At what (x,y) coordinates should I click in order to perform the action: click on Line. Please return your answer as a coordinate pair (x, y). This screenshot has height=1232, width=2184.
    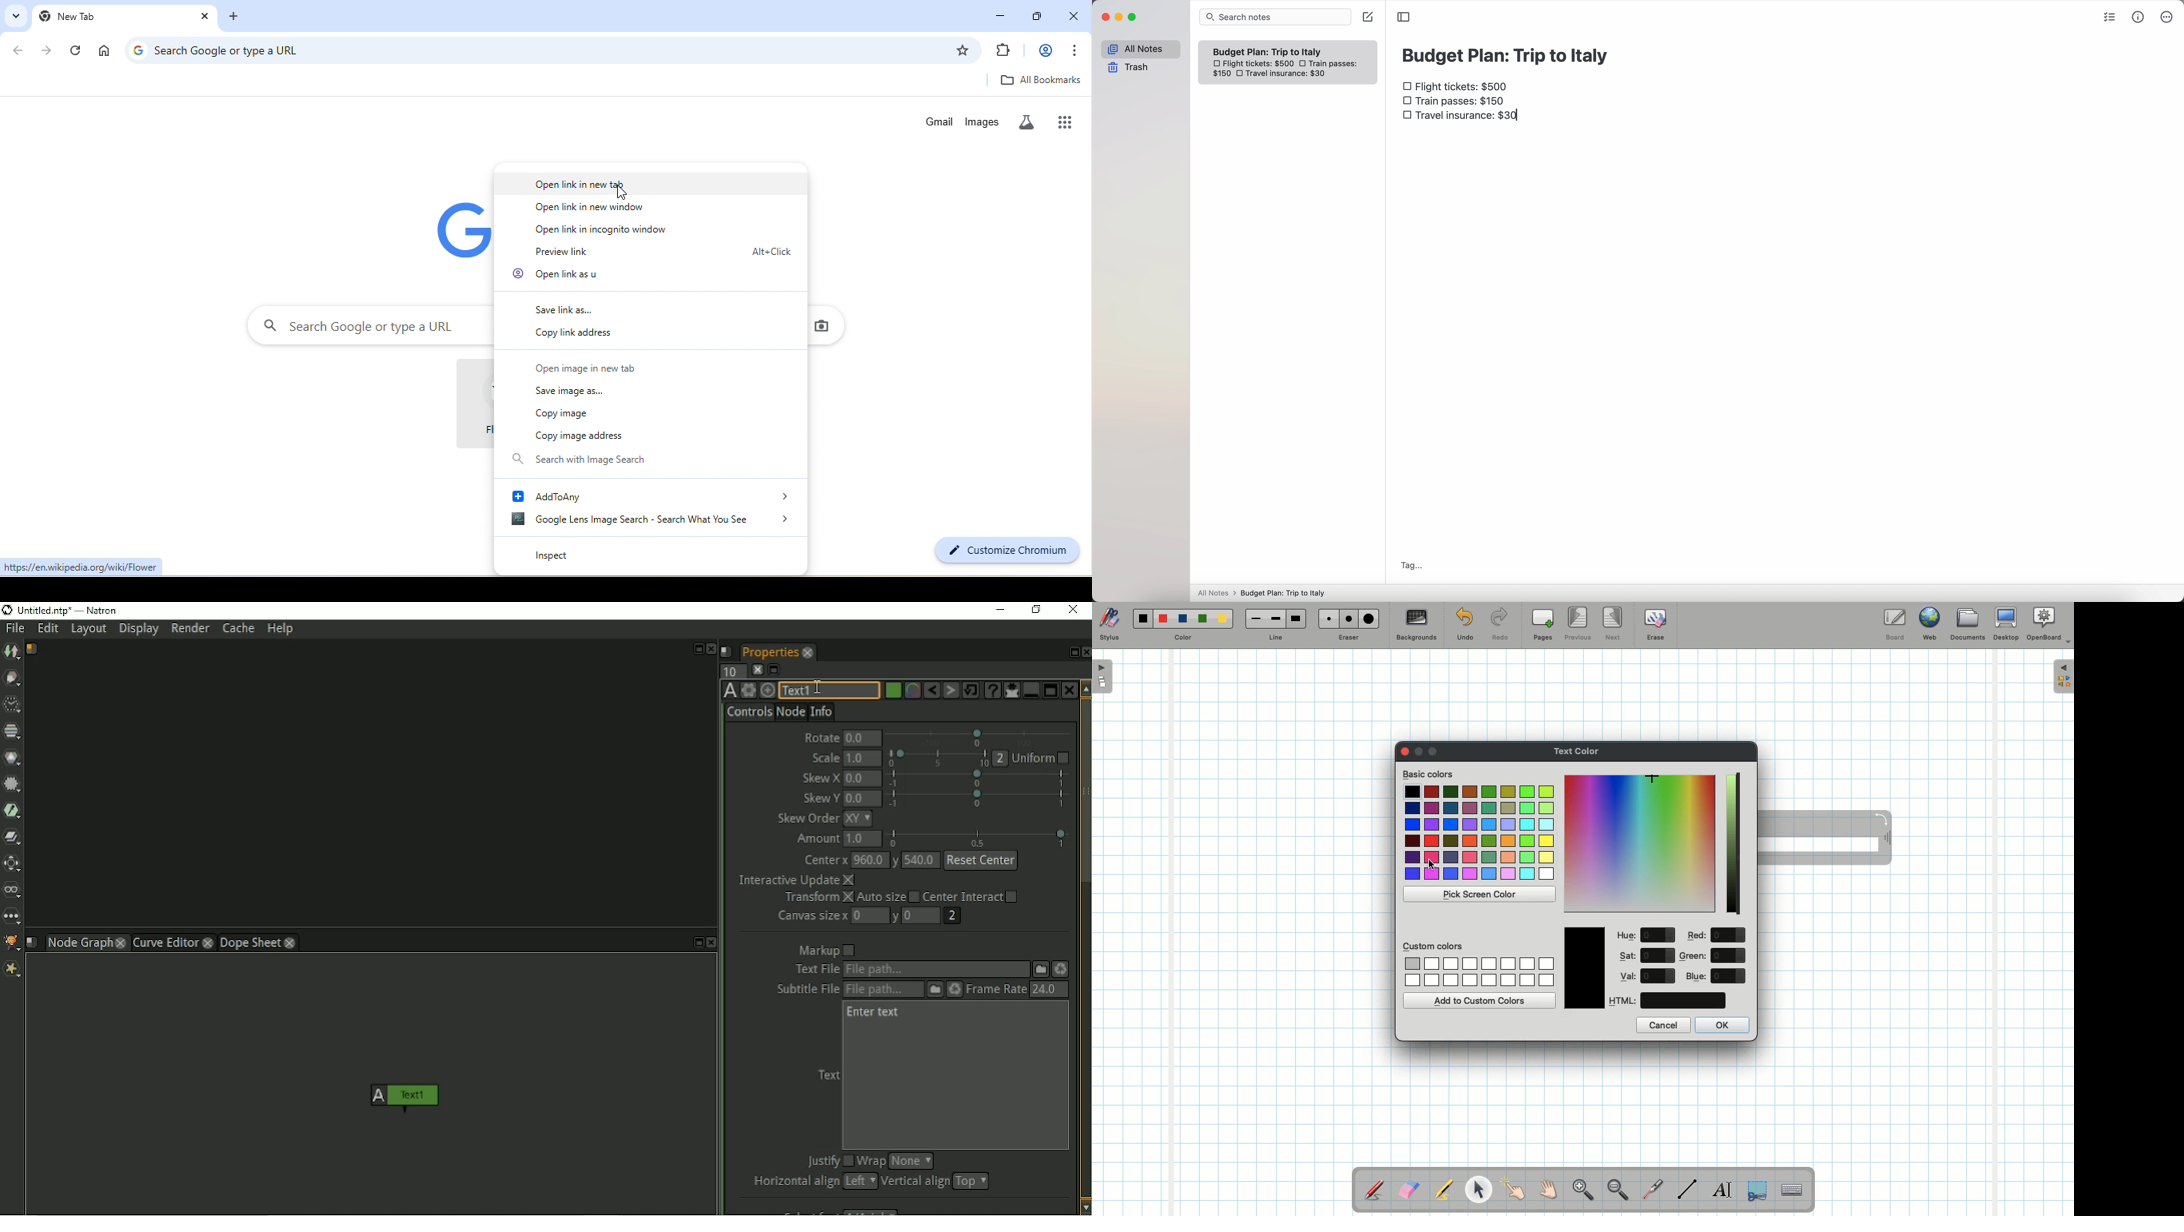
    Looking at the image, I should click on (1276, 638).